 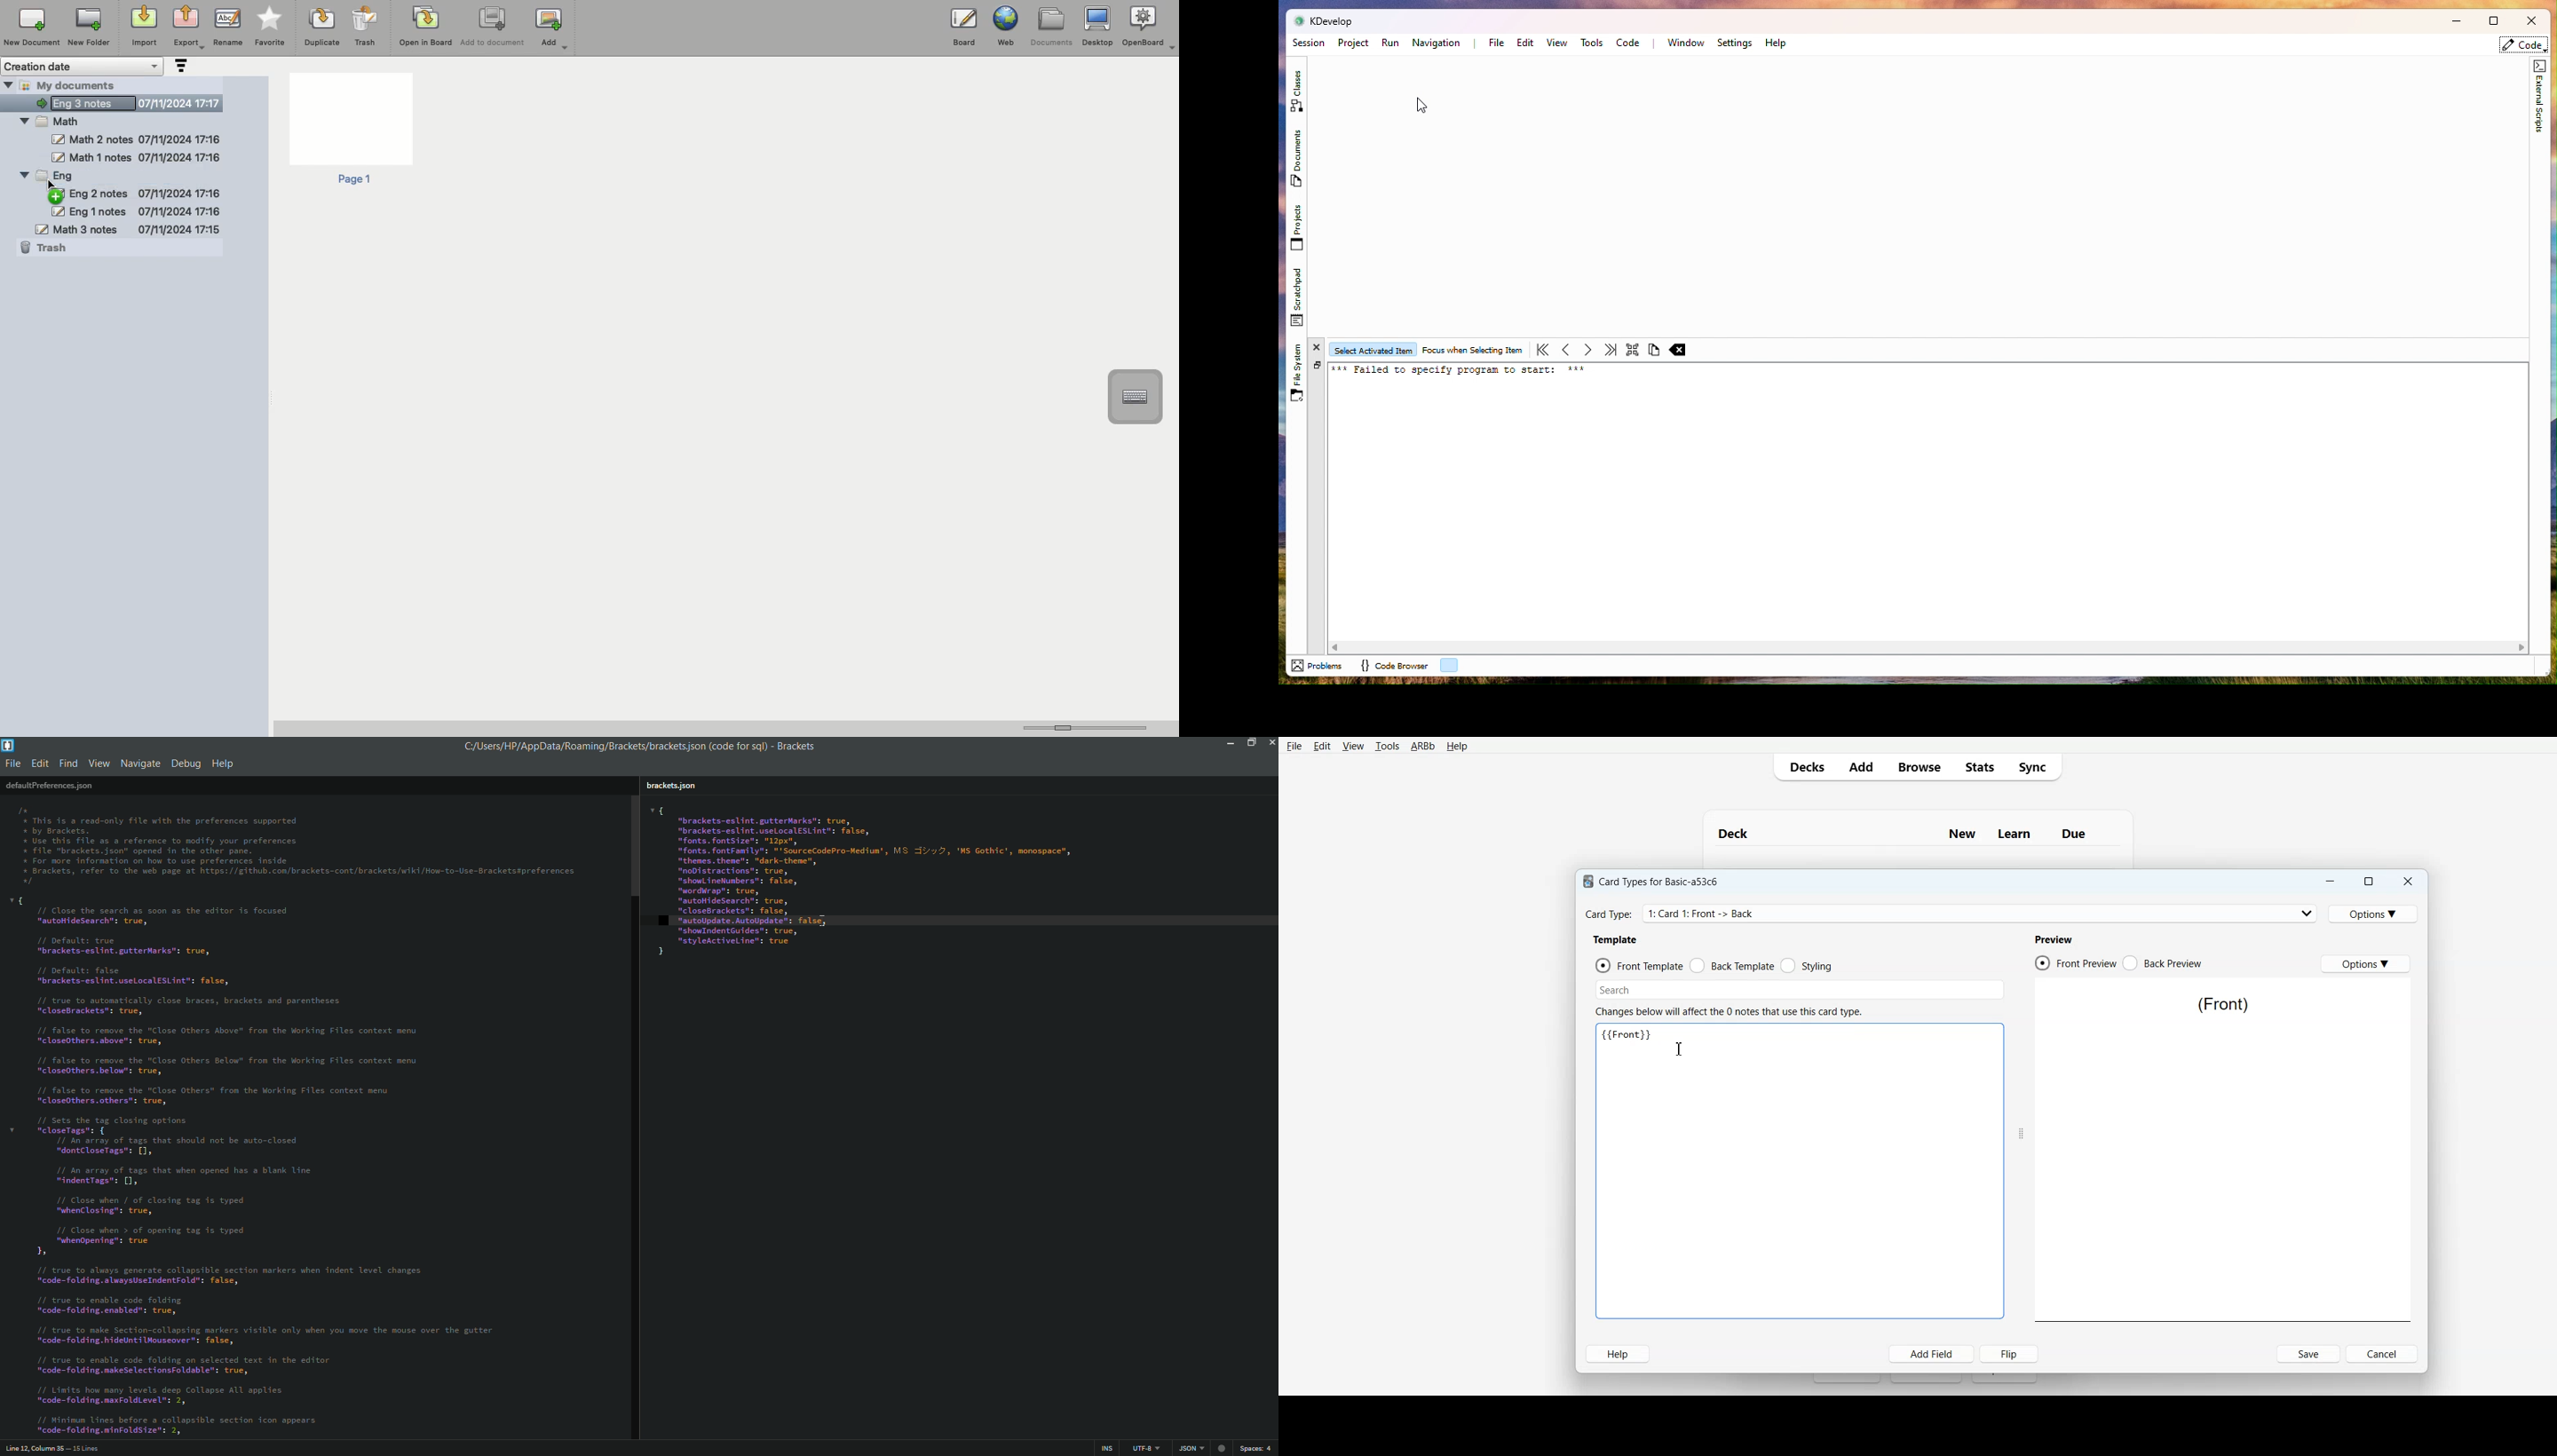 I want to click on Minimize, so click(x=2329, y=881).